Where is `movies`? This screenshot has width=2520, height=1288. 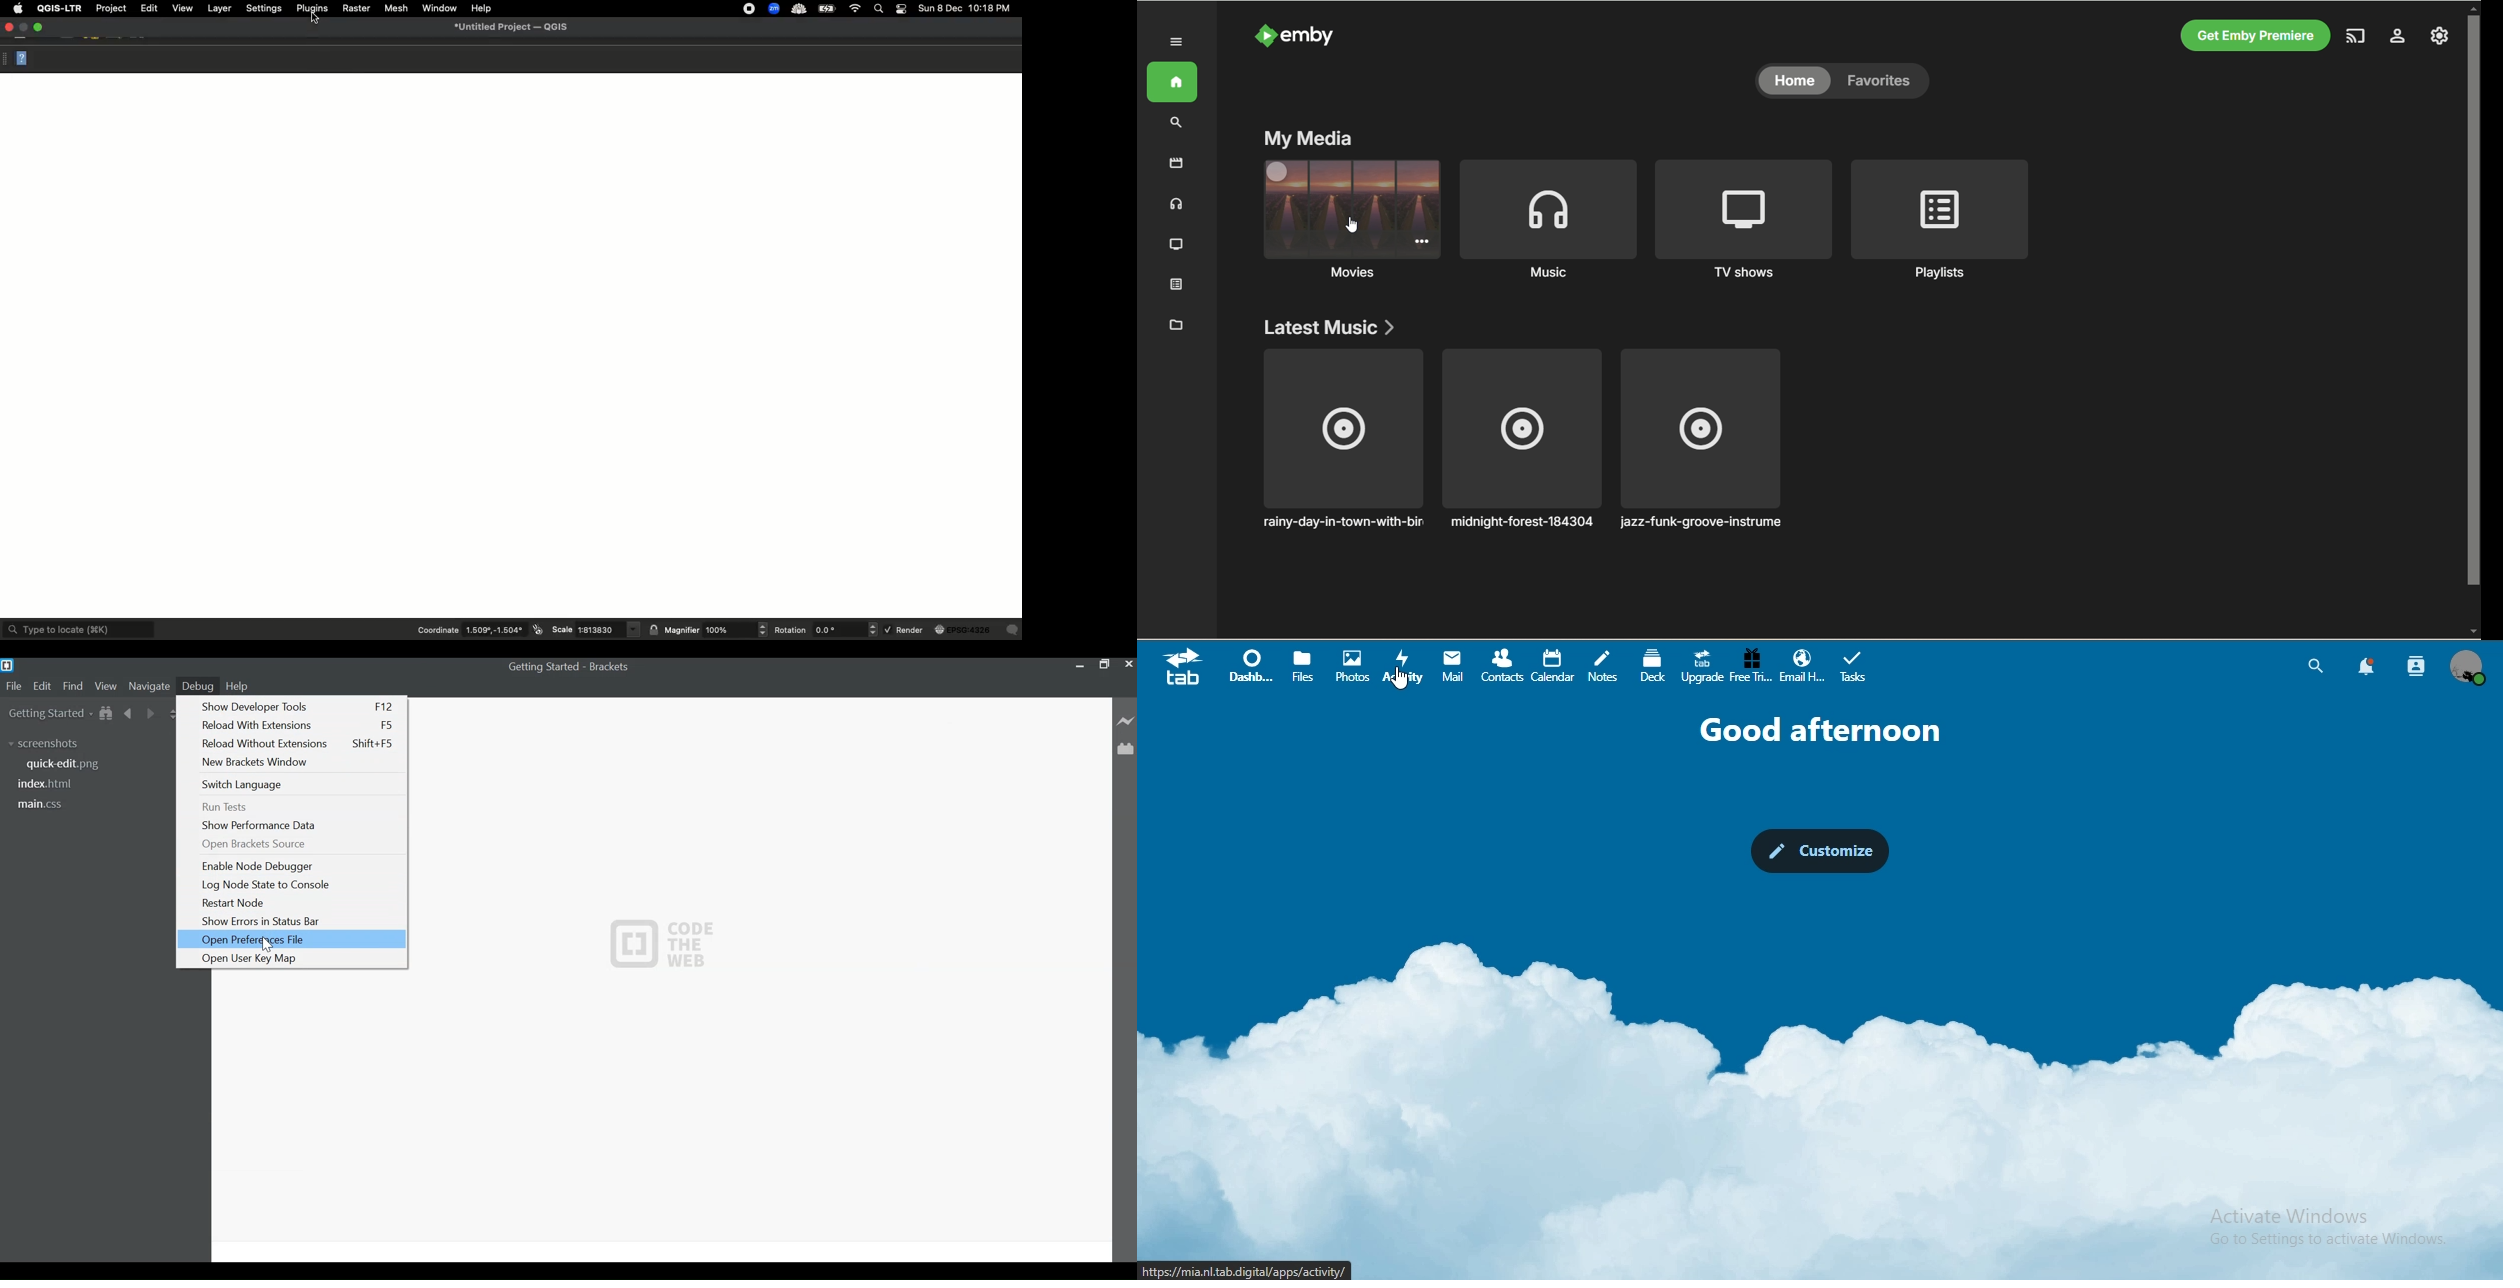
movies is located at coordinates (1177, 162).